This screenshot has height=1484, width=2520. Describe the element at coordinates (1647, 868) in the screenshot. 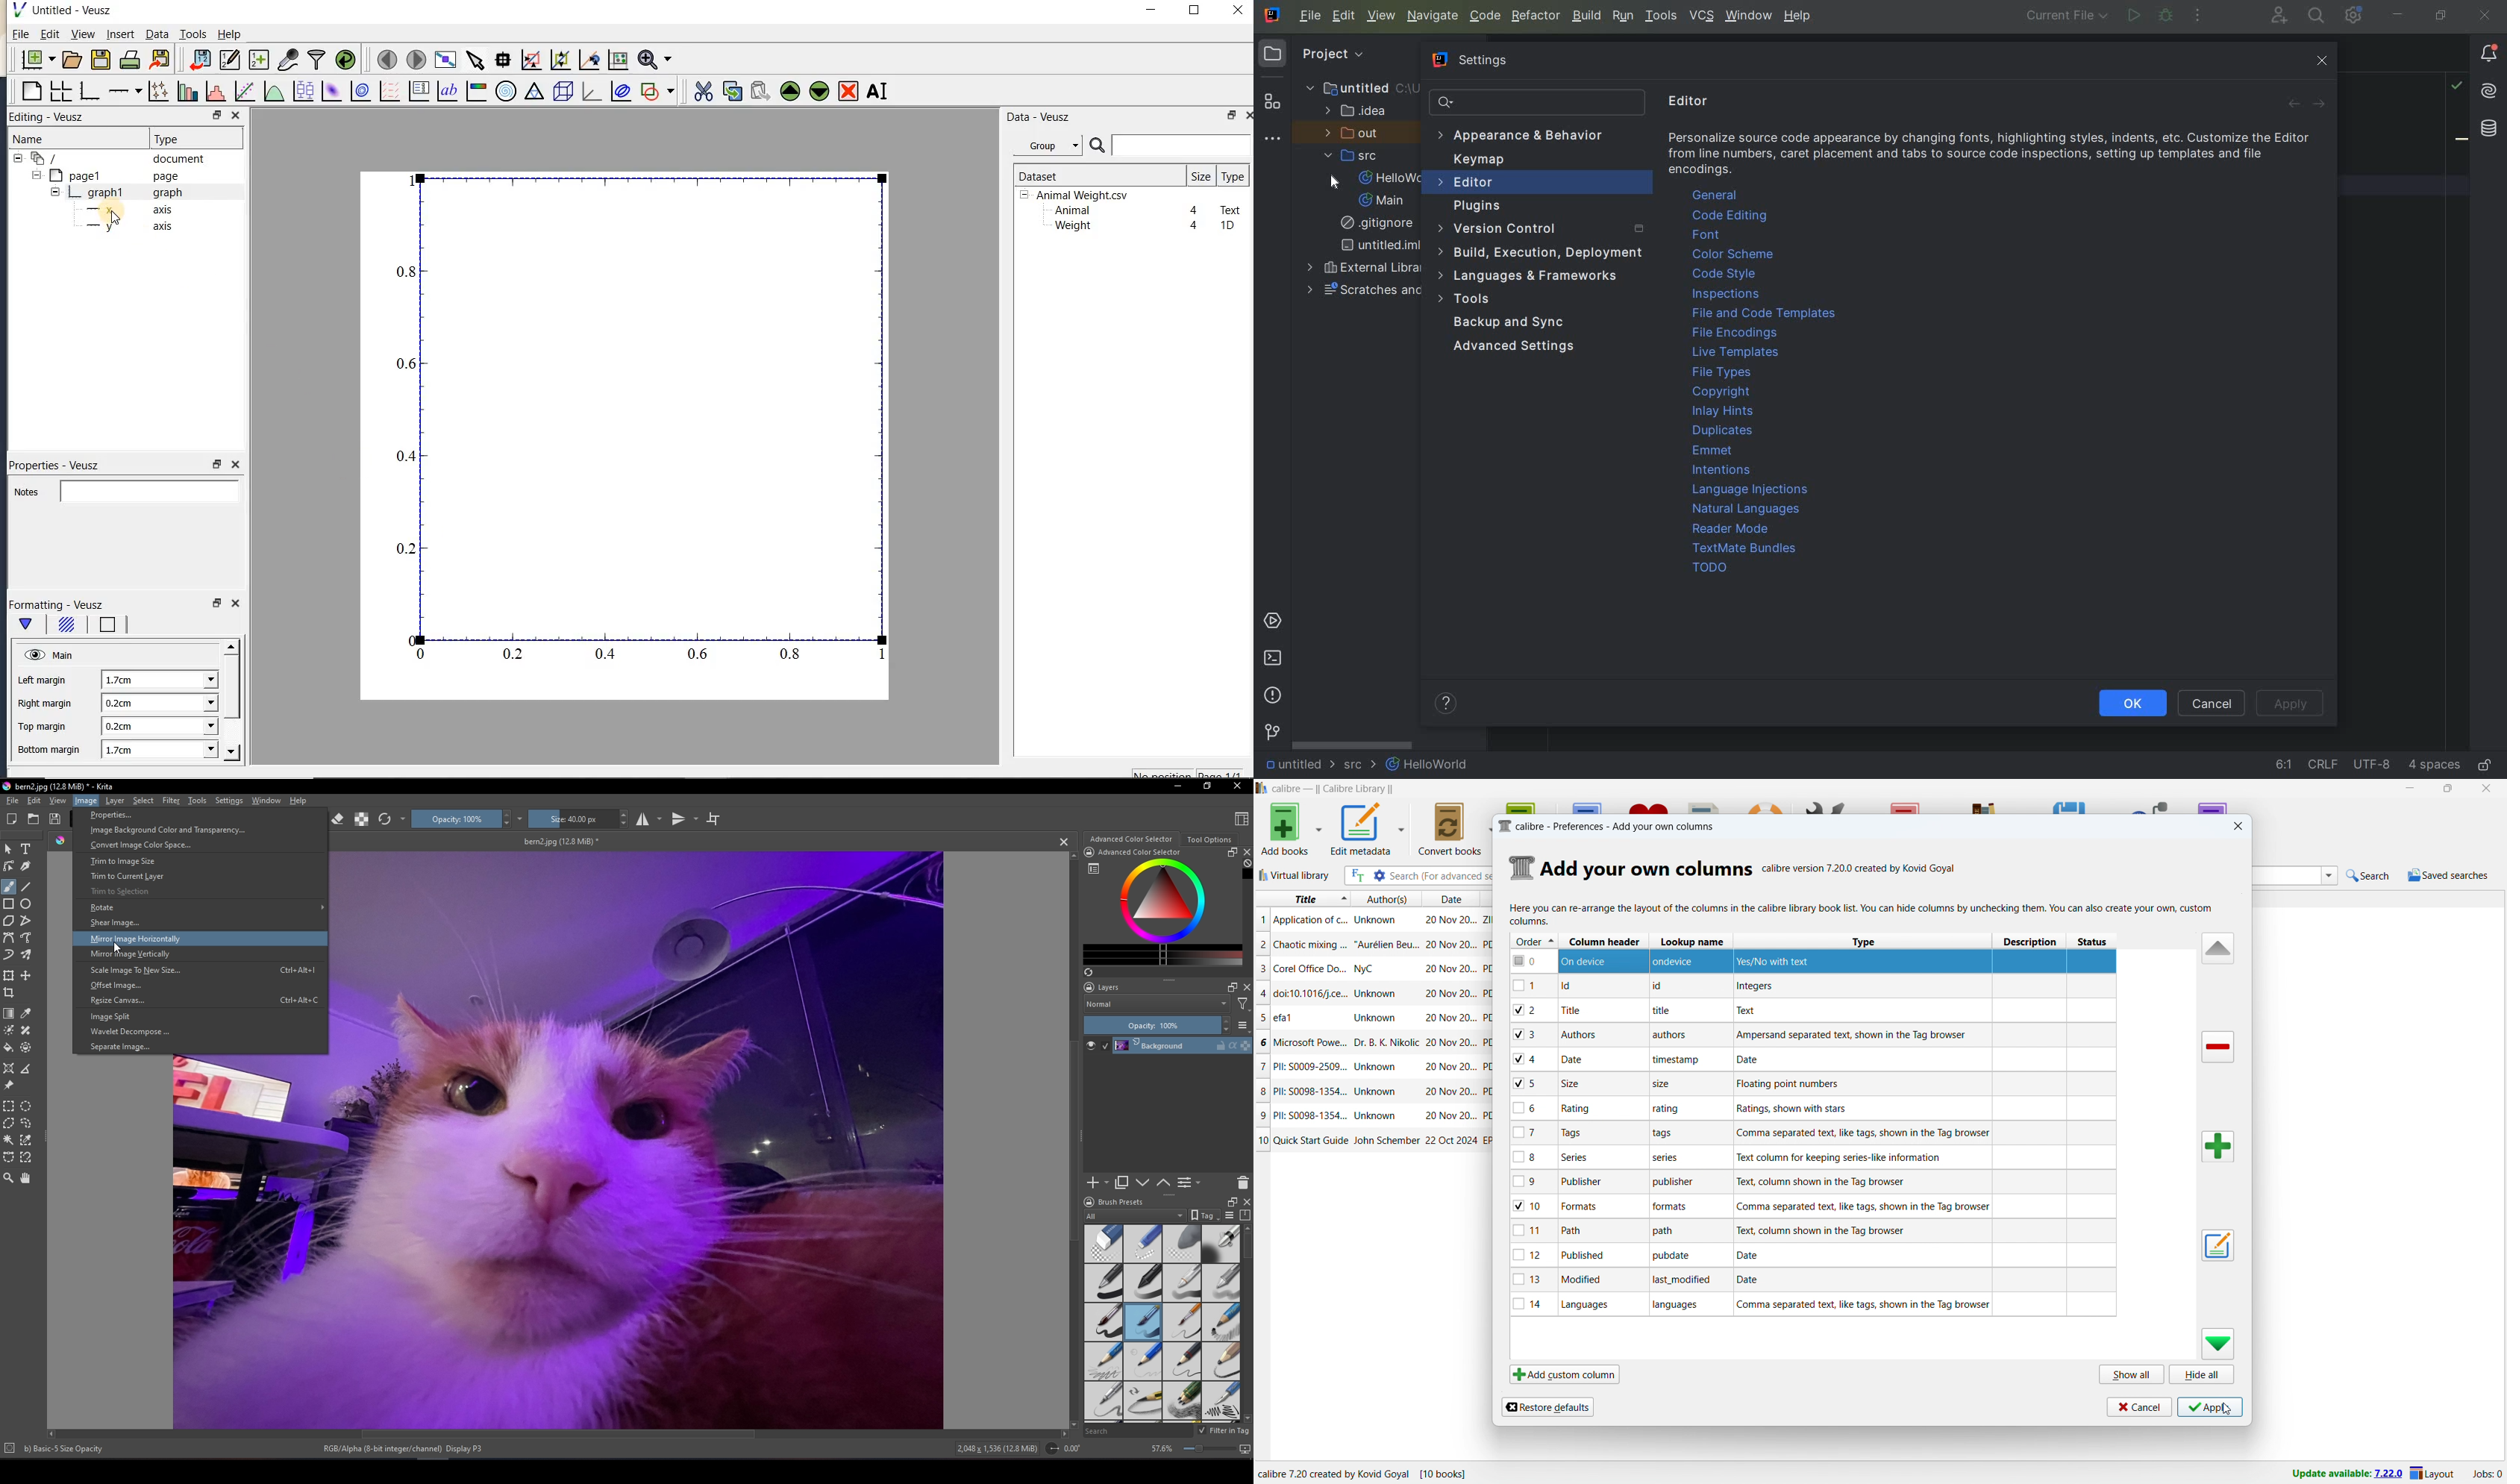

I see `Add your own columns` at that location.